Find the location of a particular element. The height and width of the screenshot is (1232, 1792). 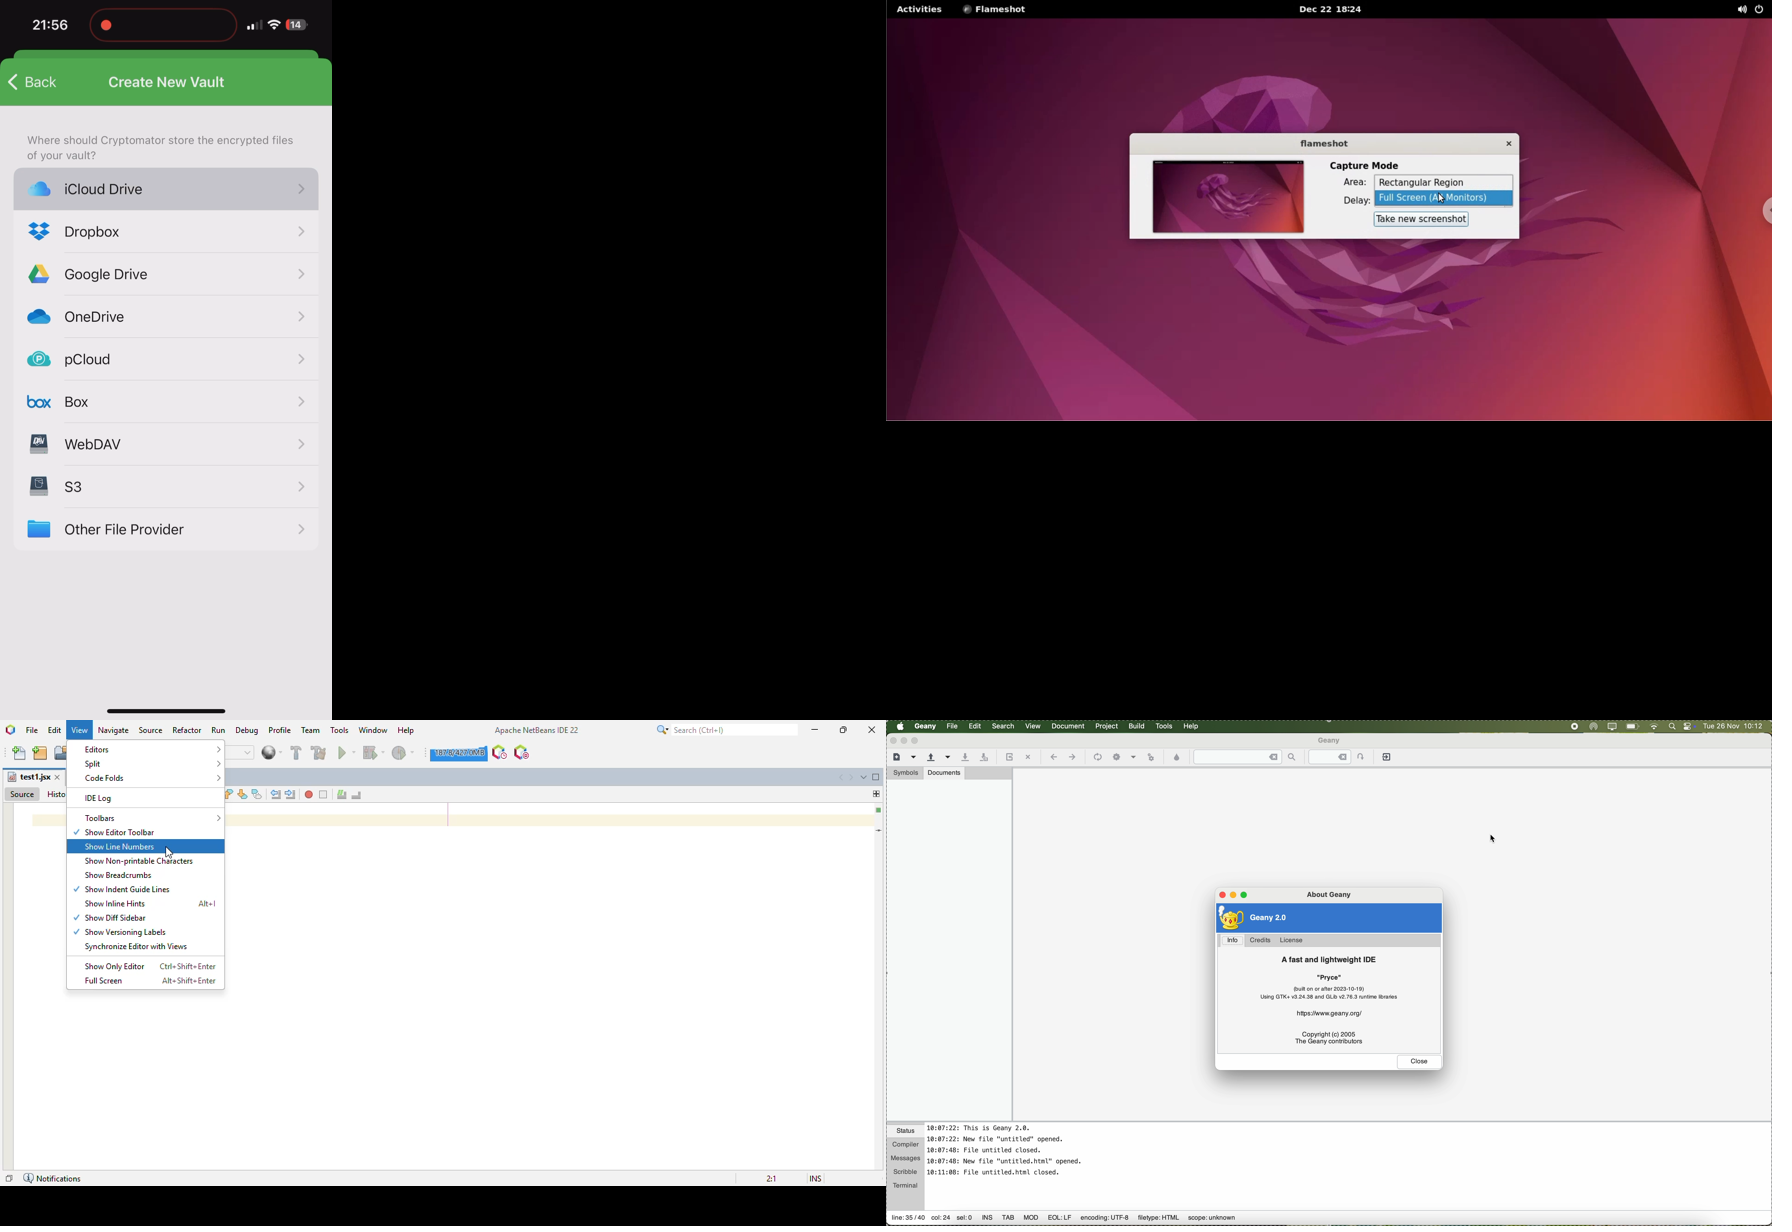

previous bookmark is located at coordinates (229, 794).